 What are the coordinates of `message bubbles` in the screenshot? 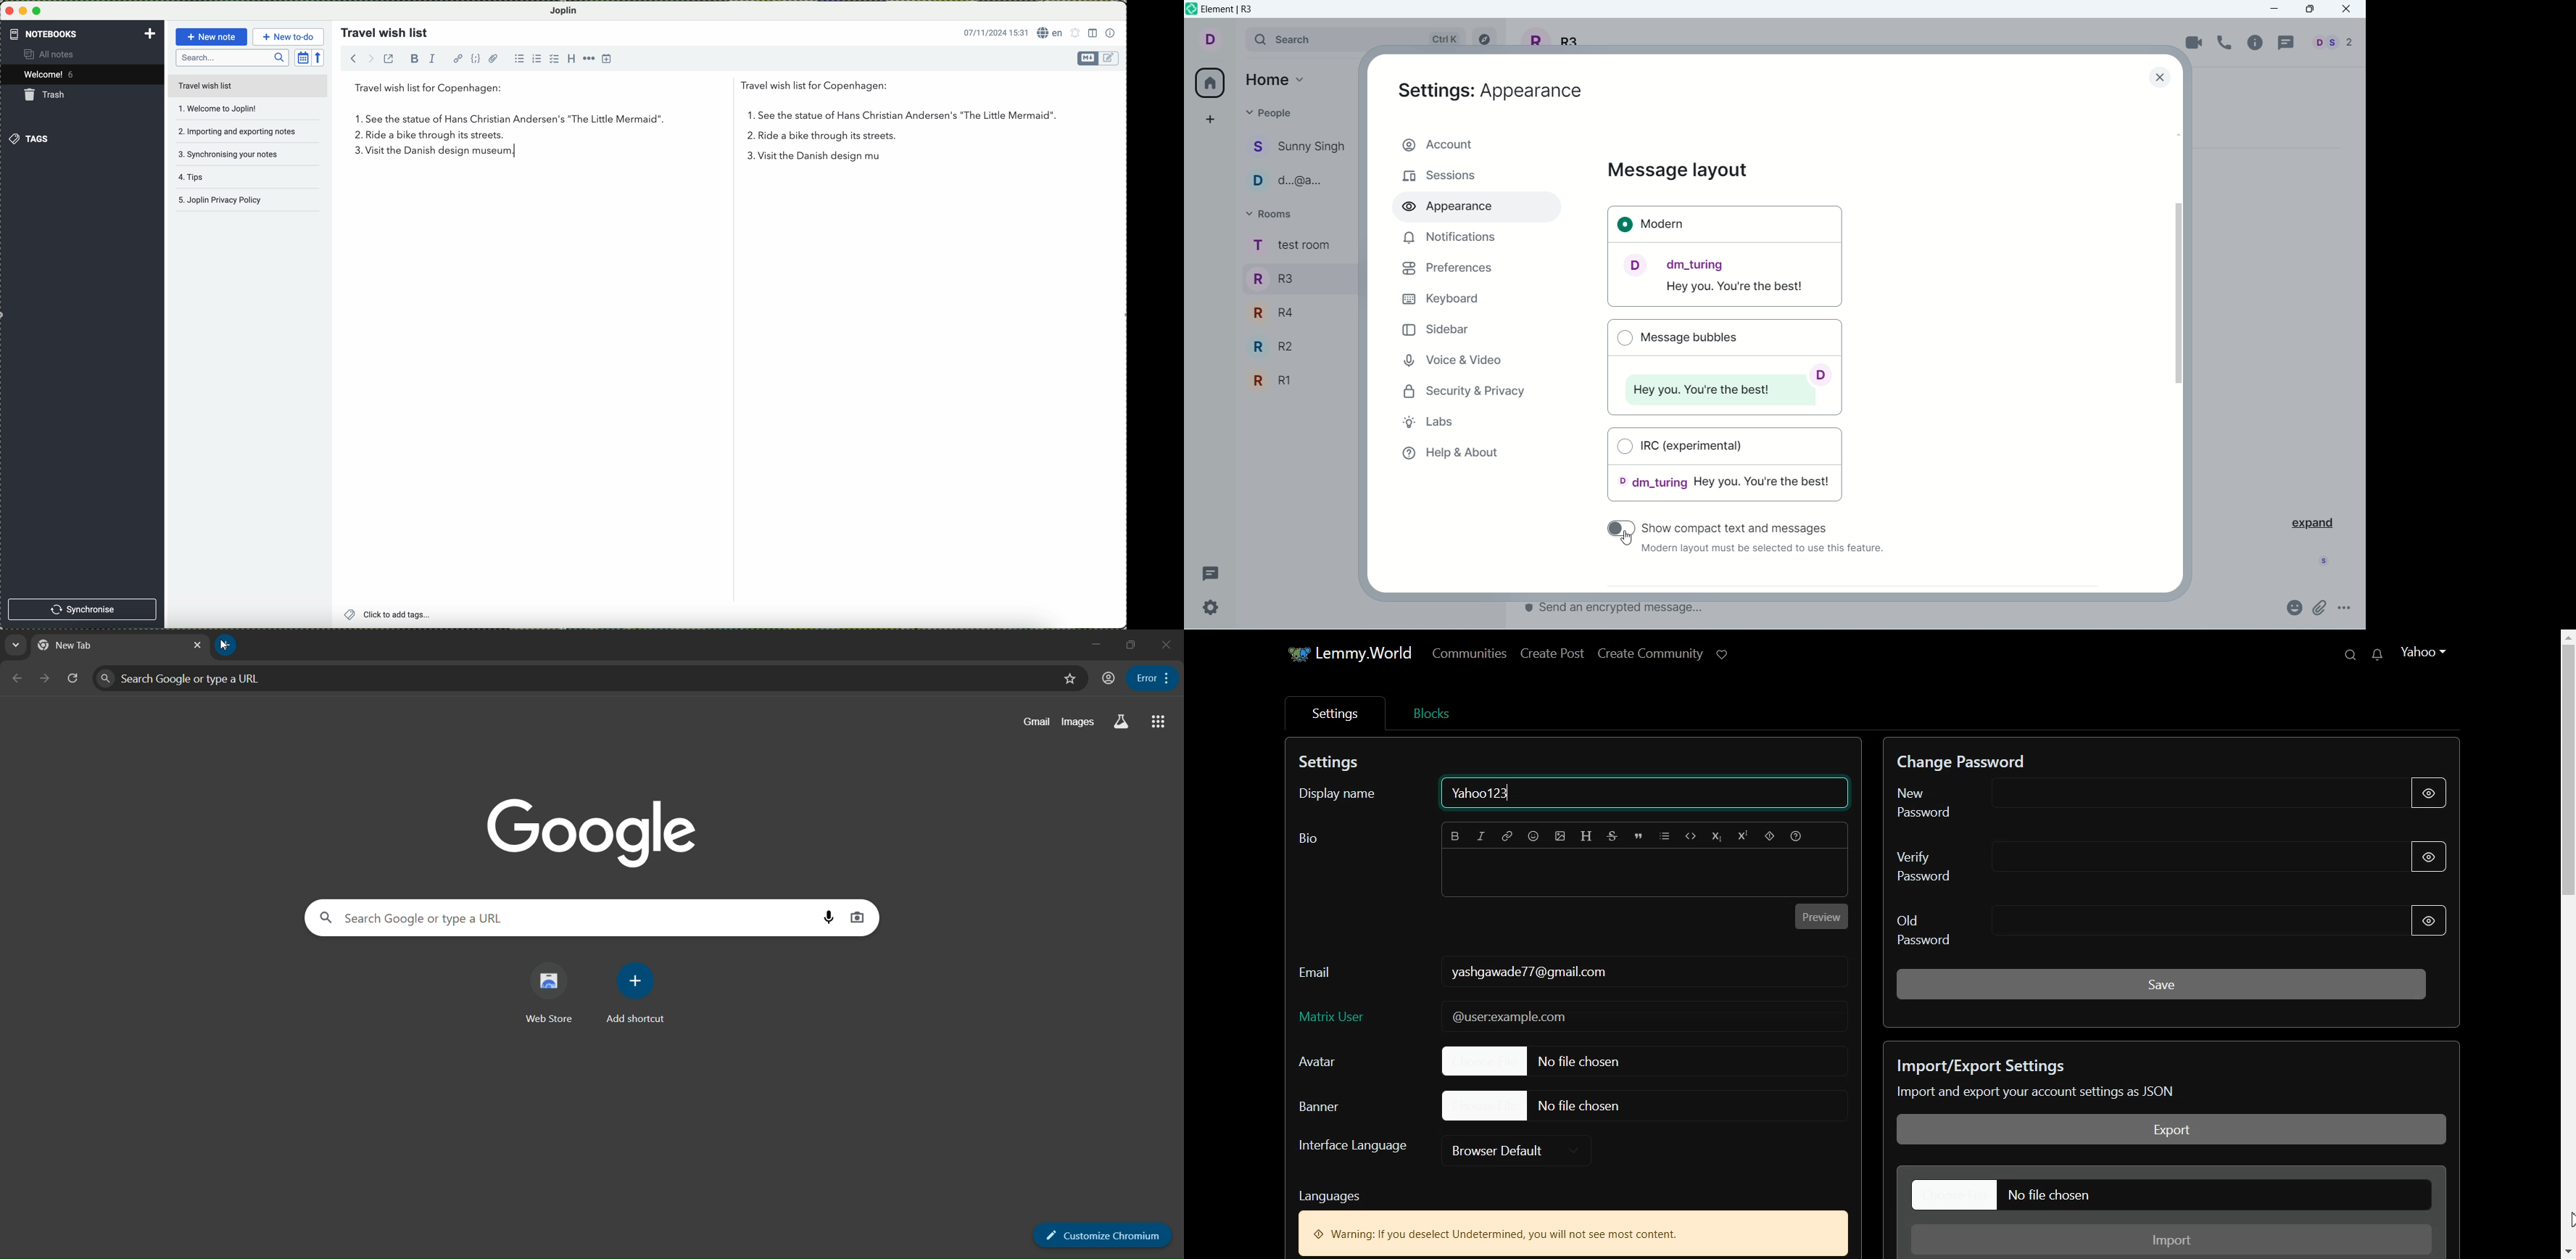 It's located at (1723, 365).